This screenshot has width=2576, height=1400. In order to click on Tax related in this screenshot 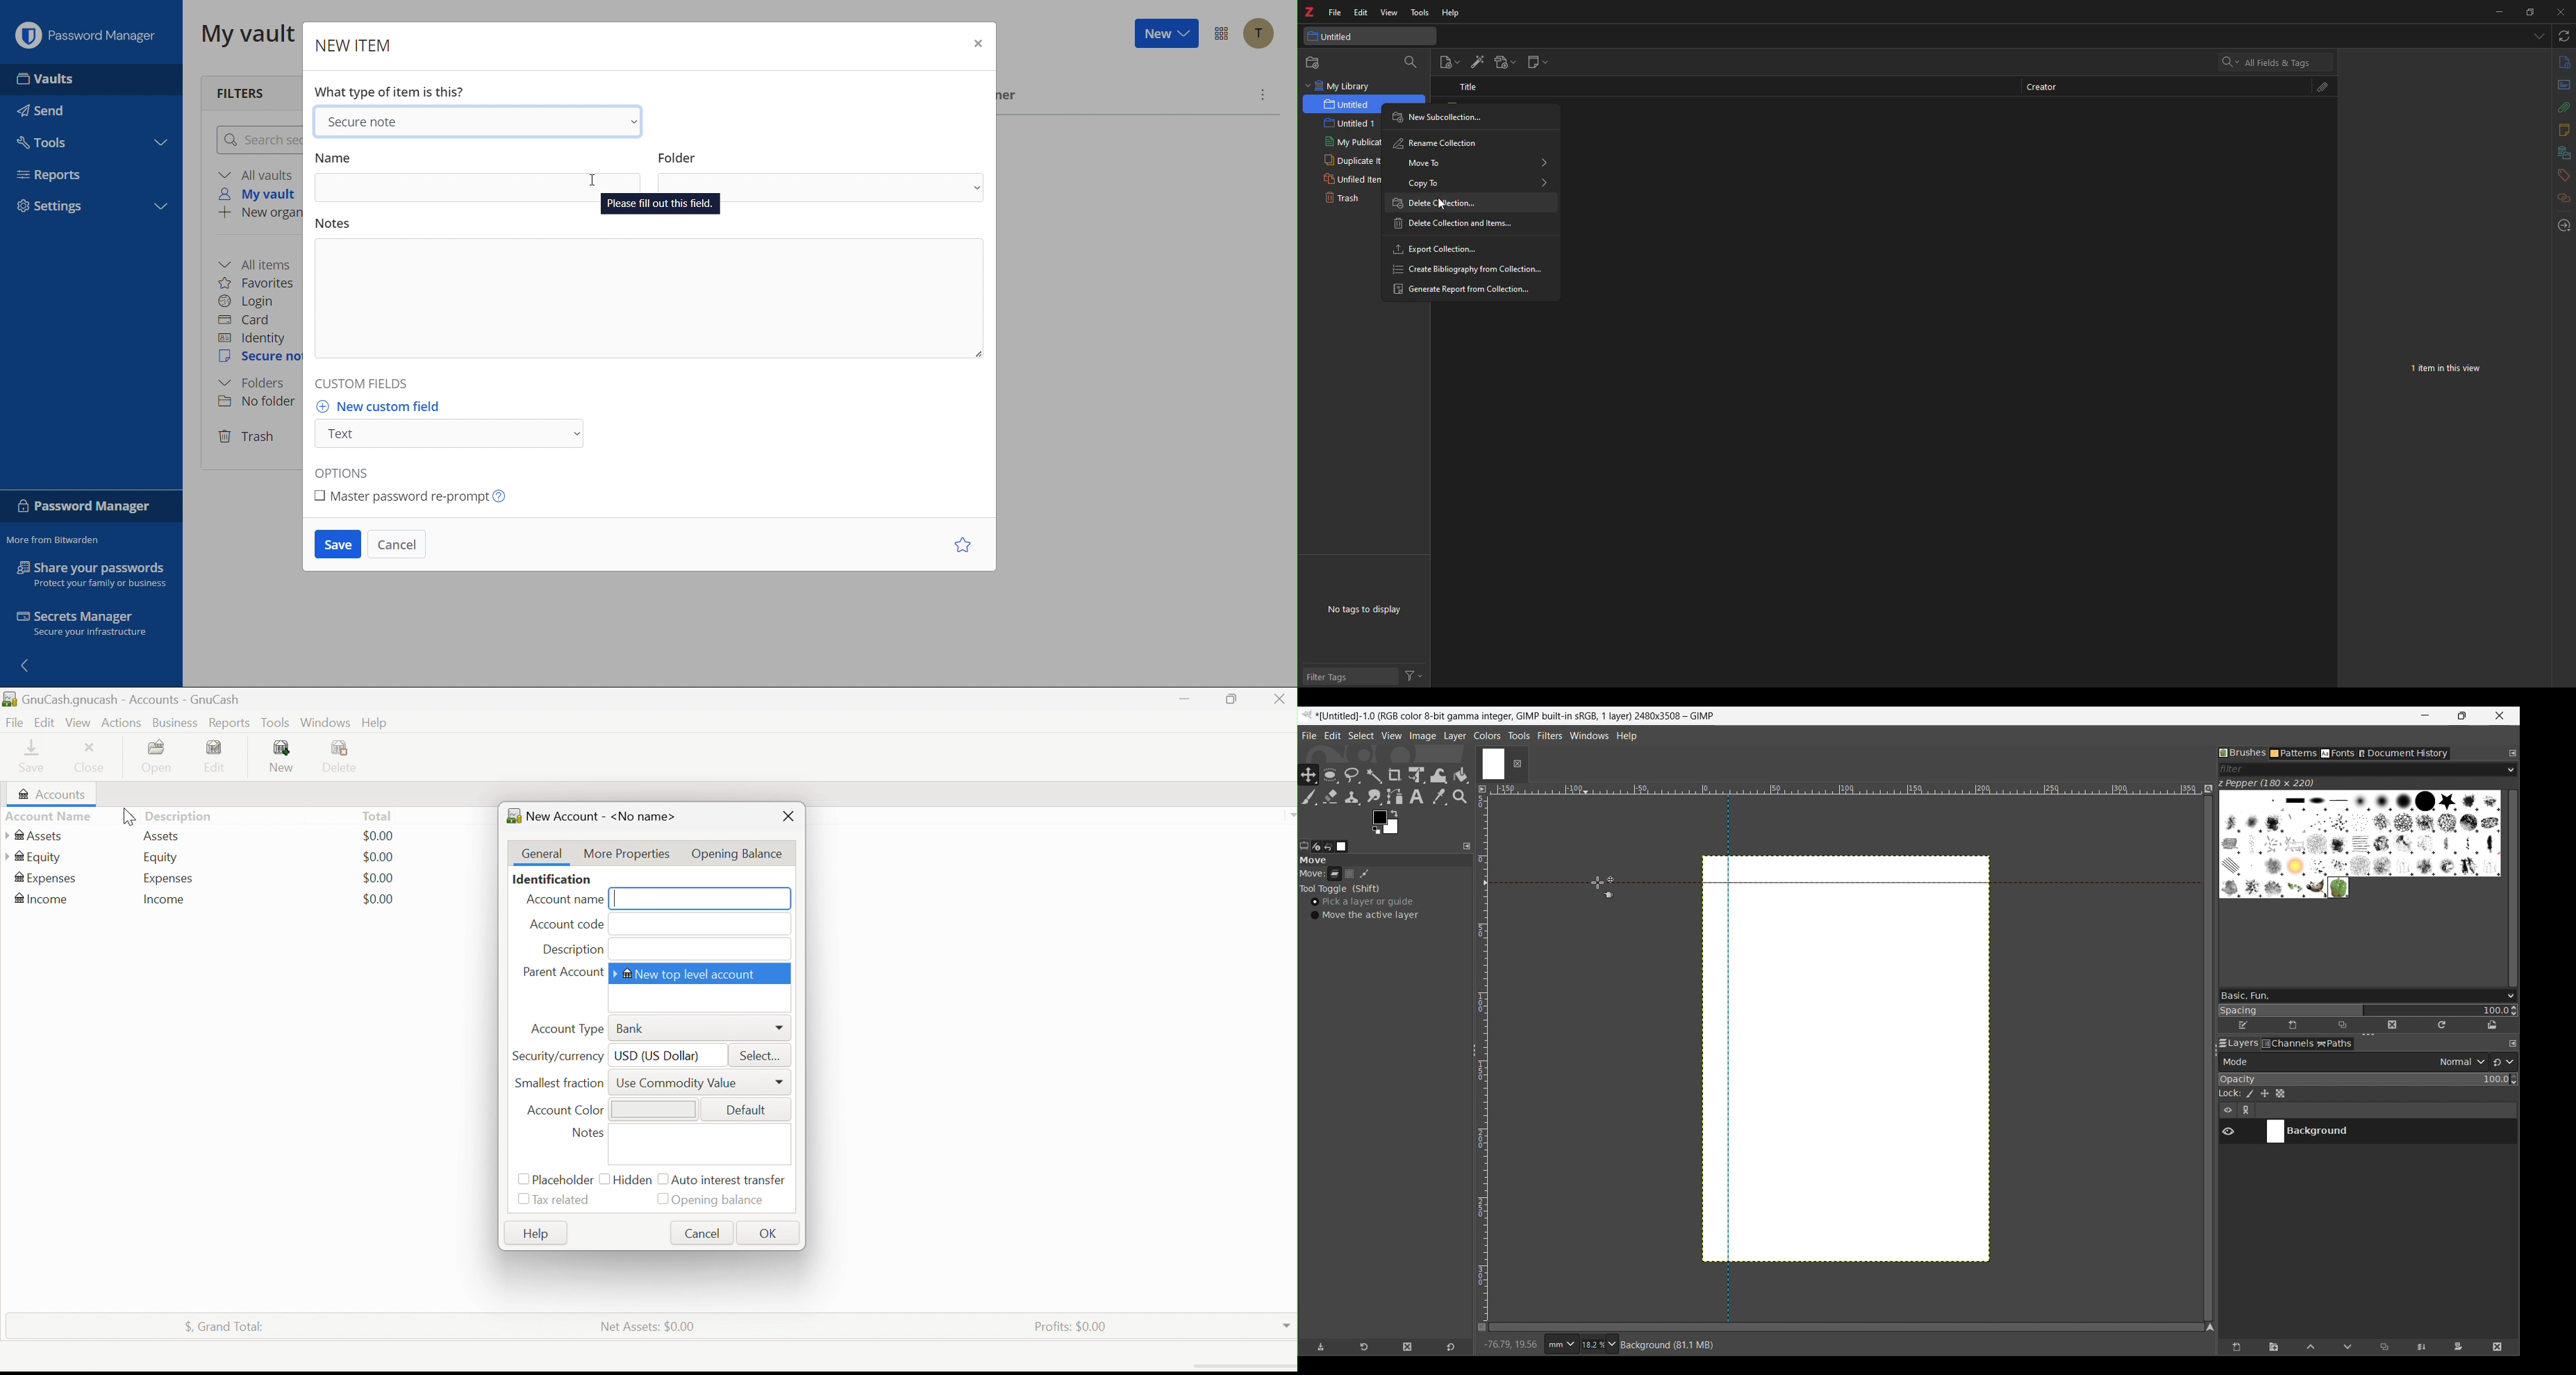, I will do `click(565, 1200)`.